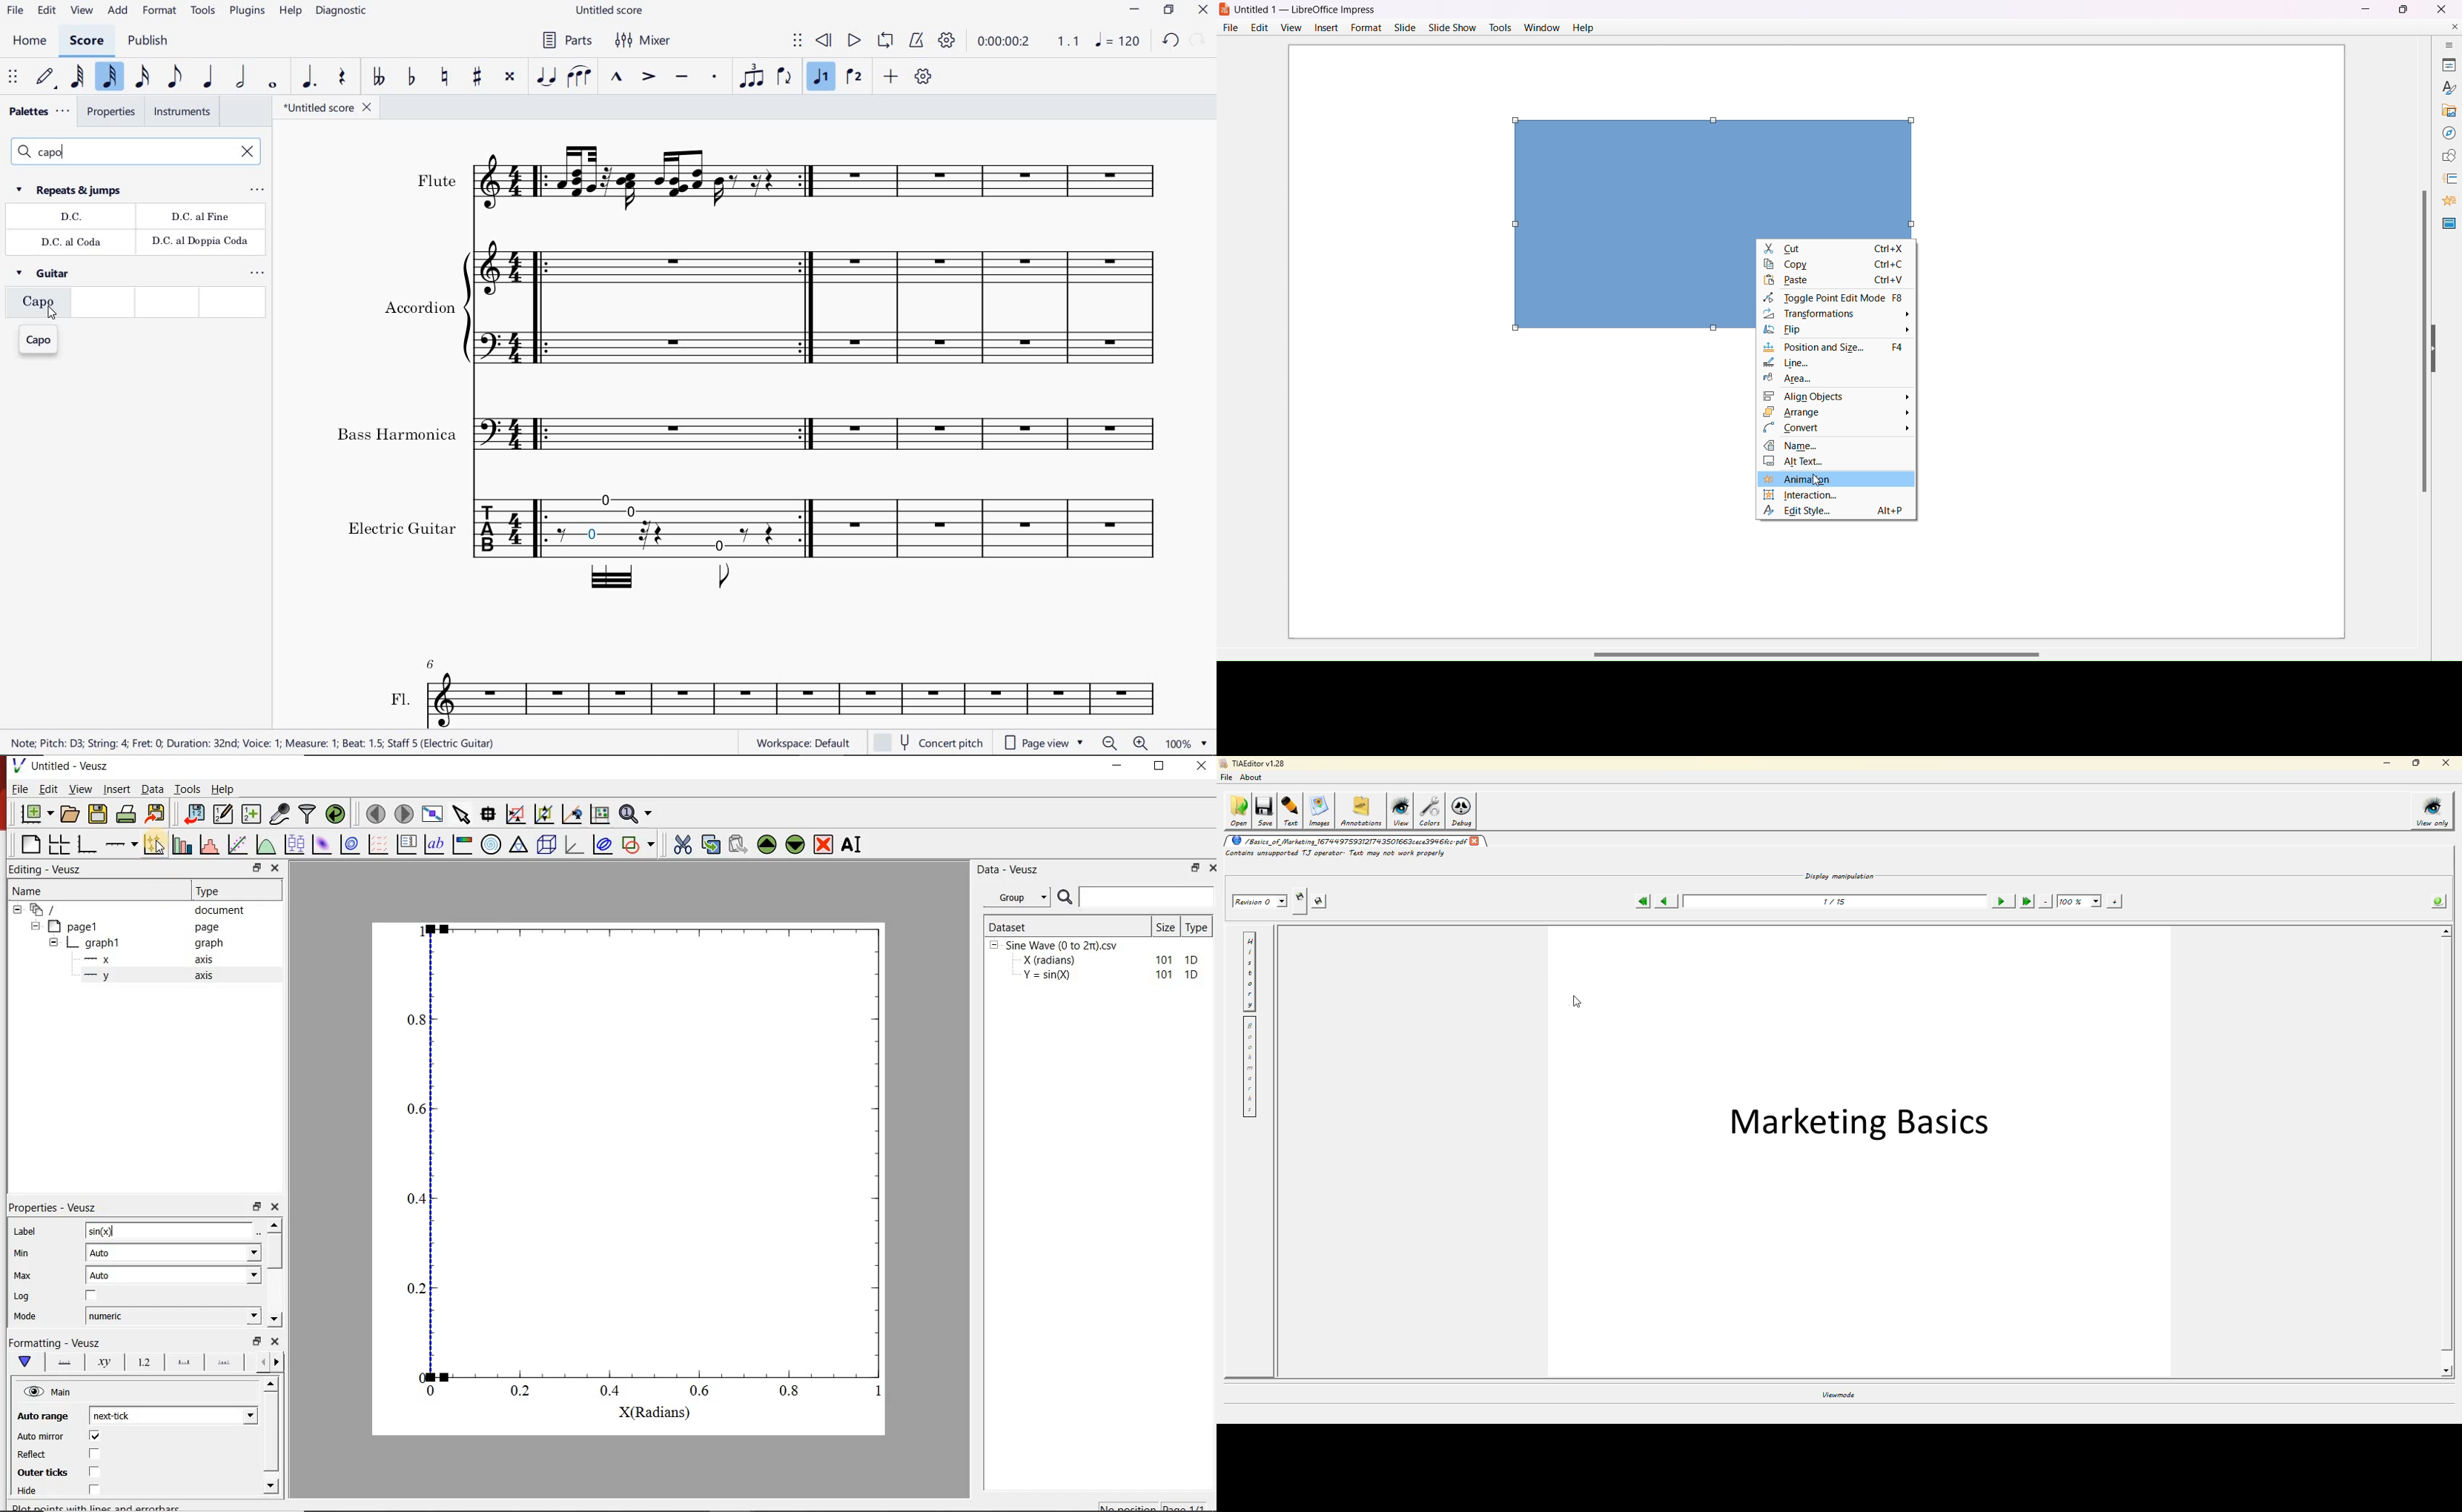 This screenshot has height=1512, width=2464. I want to click on document, so click(220, 910).